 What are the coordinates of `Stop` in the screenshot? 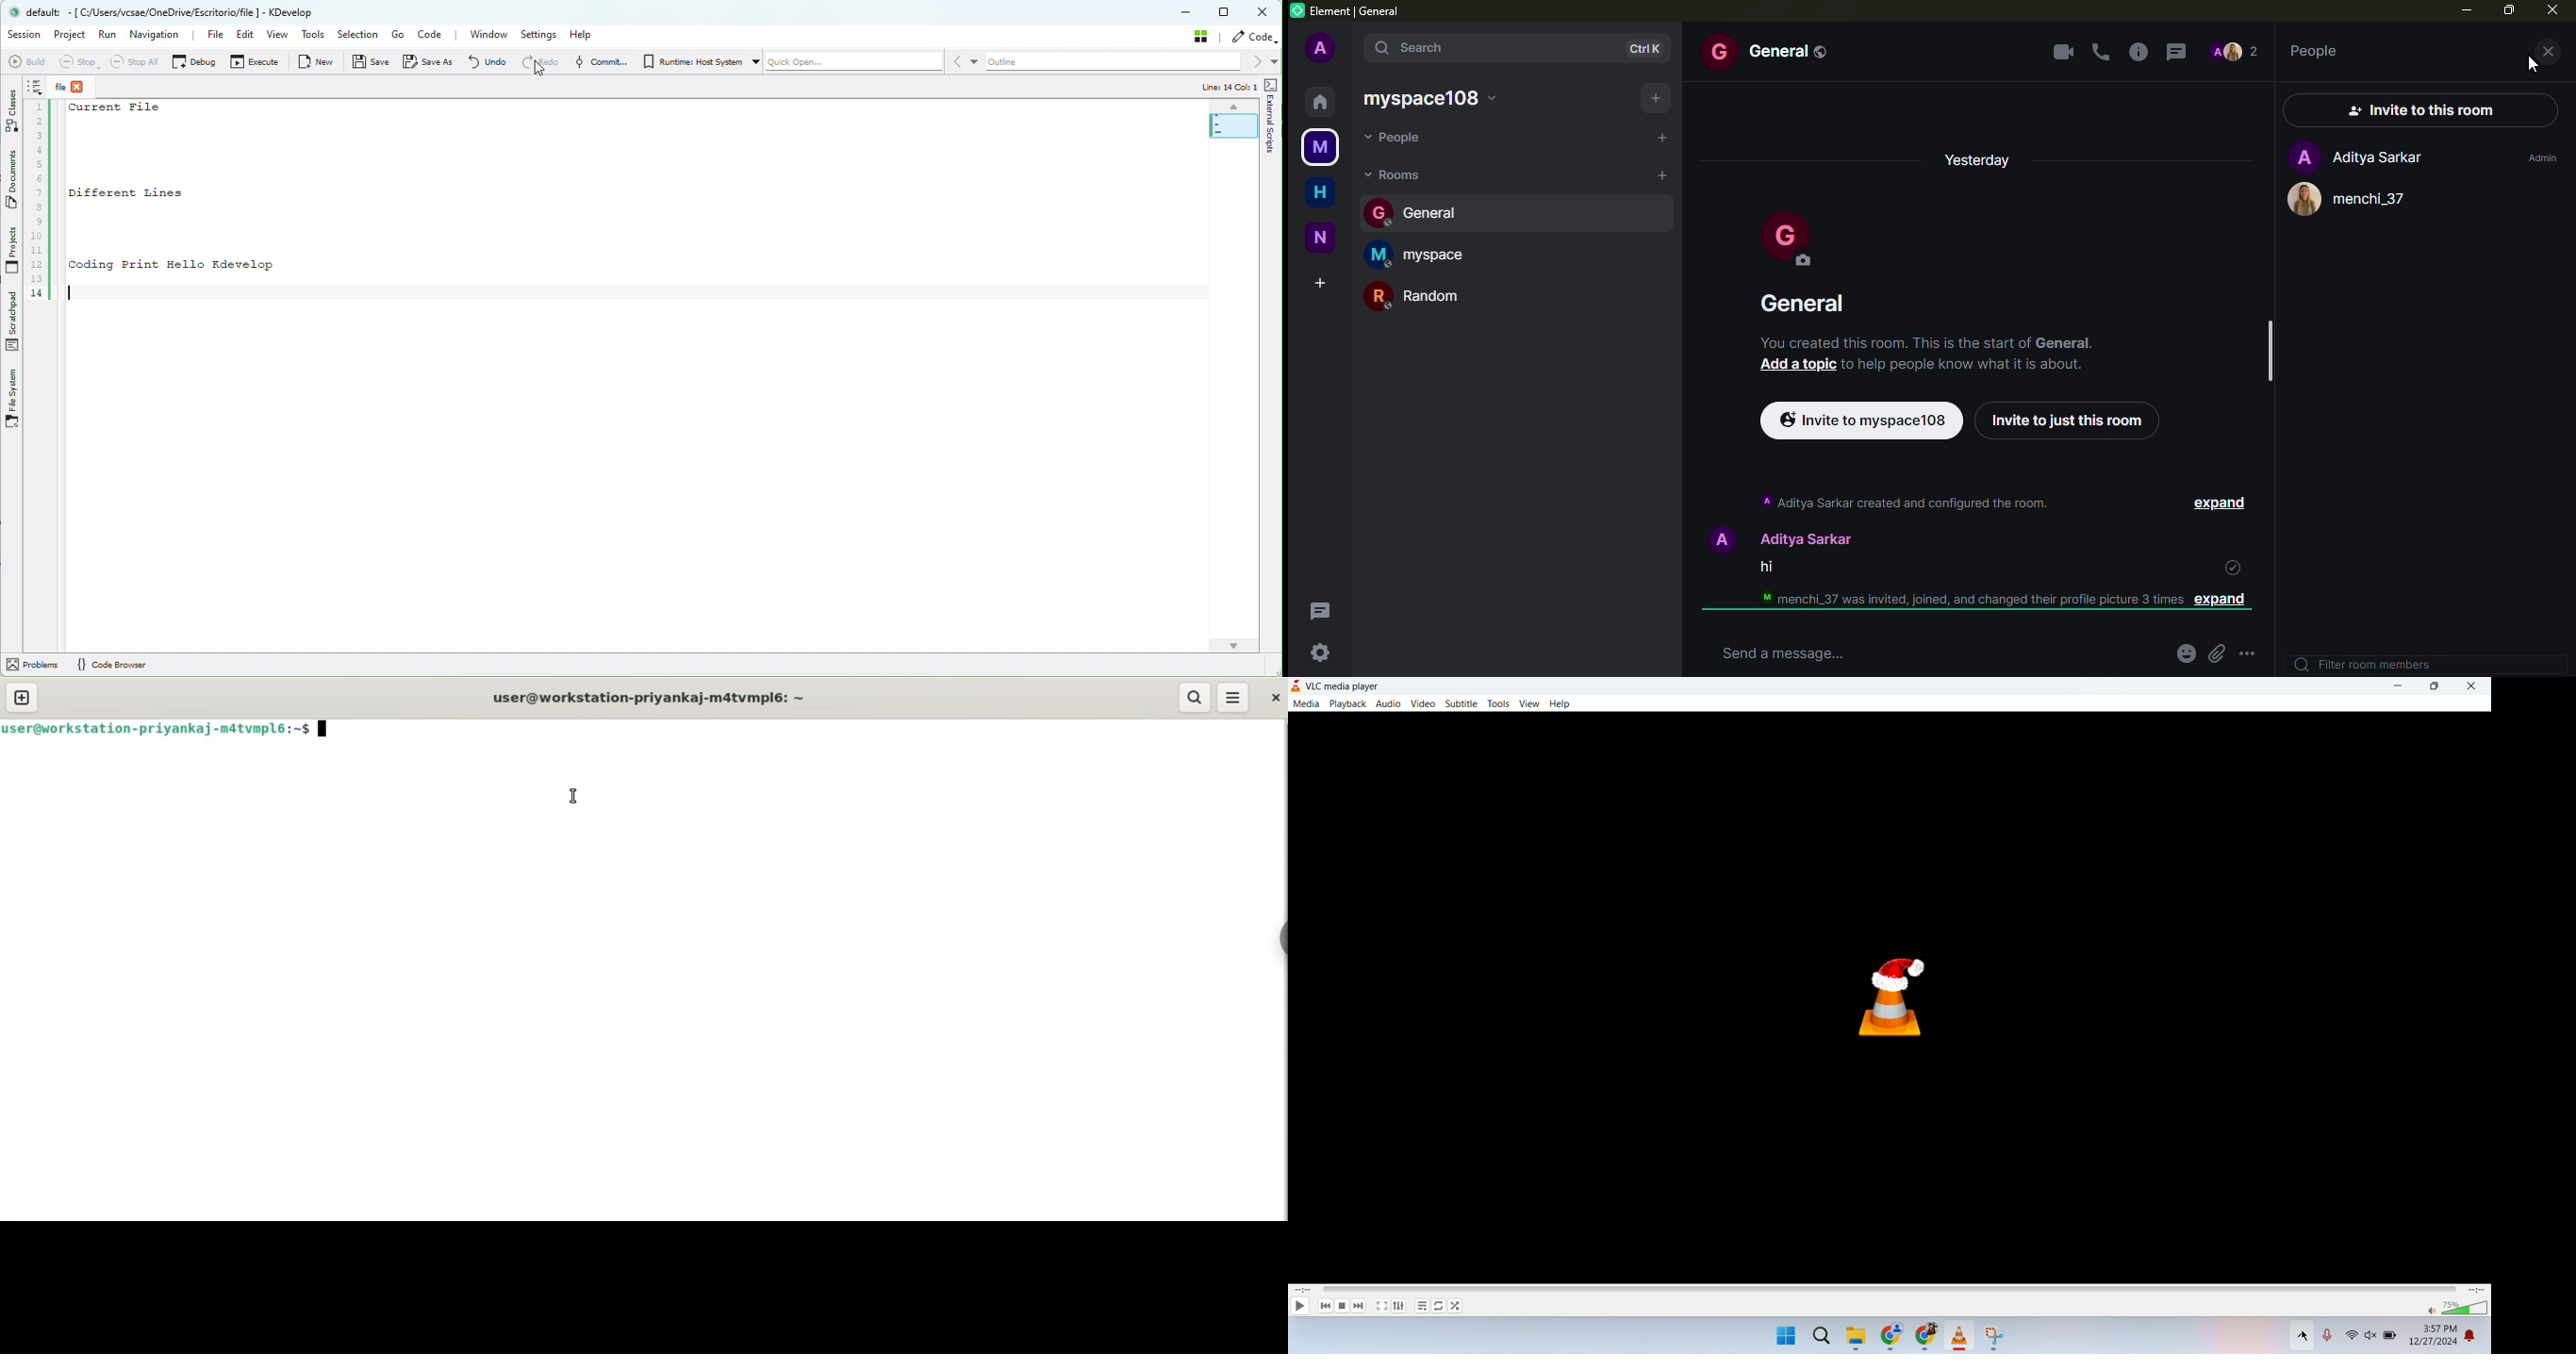 It's located at (88, 58).